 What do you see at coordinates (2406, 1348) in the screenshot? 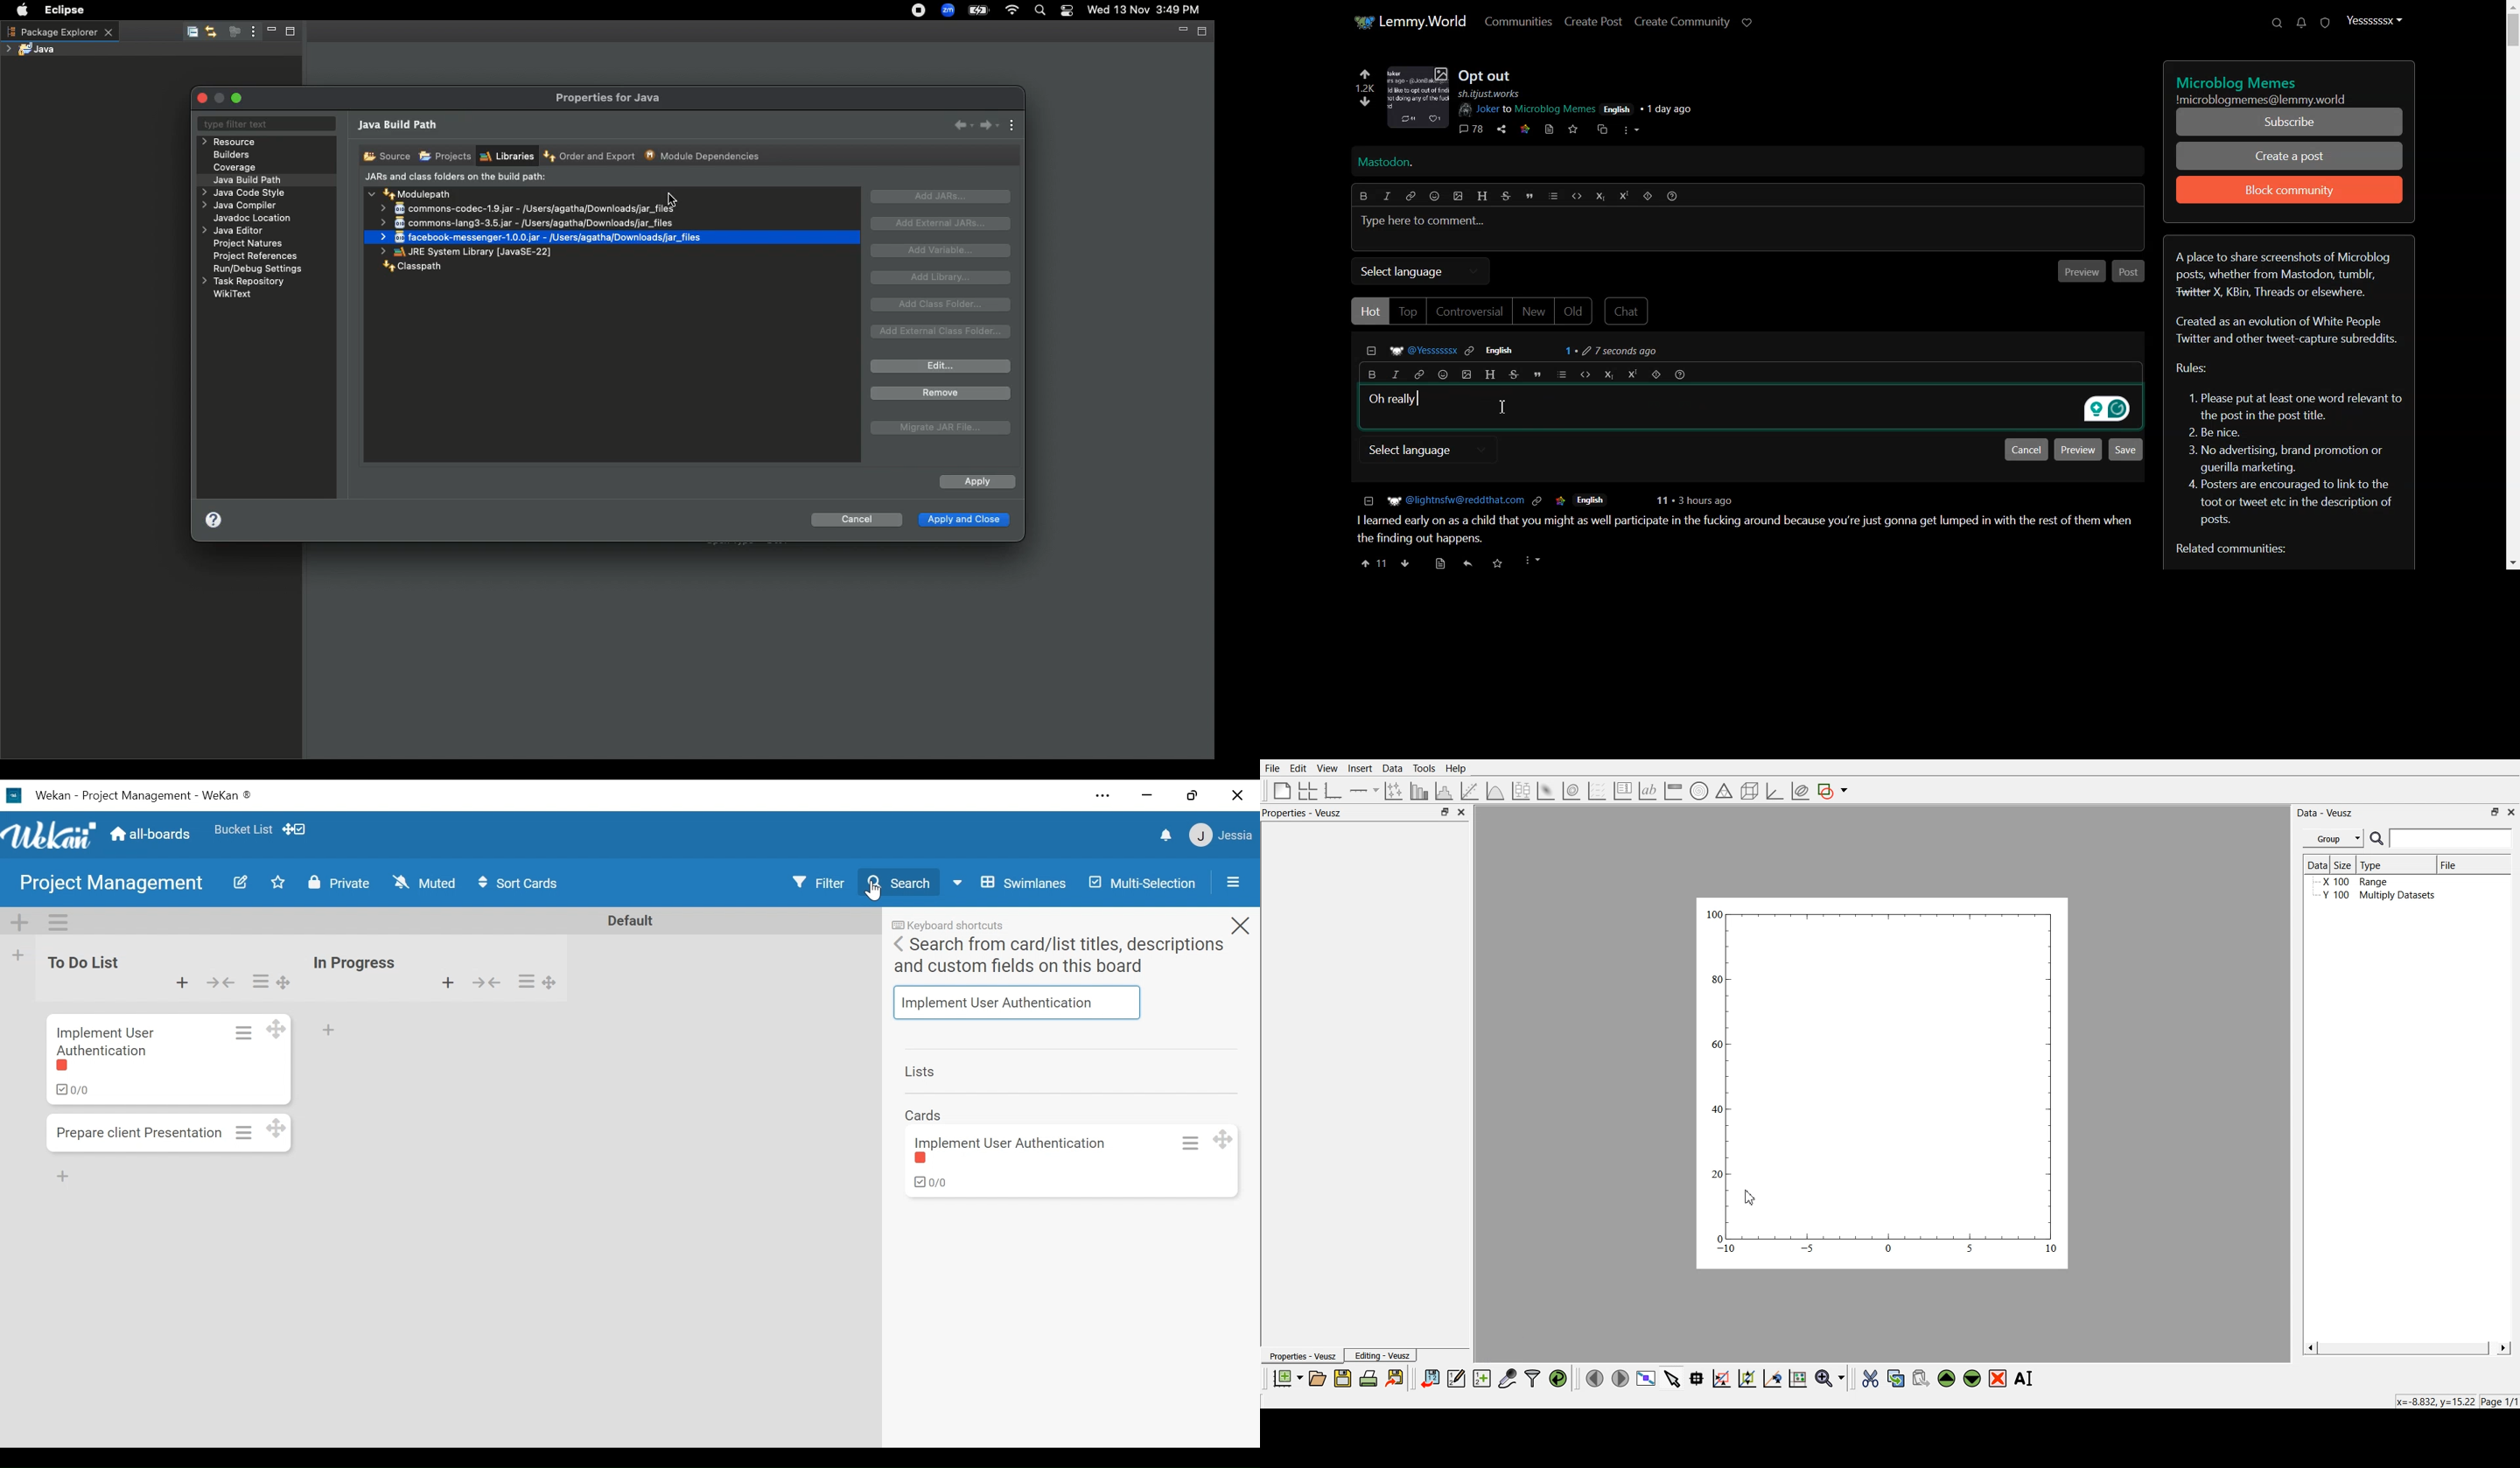
I see `scroll bar` at bounding box center [2406, 1348].